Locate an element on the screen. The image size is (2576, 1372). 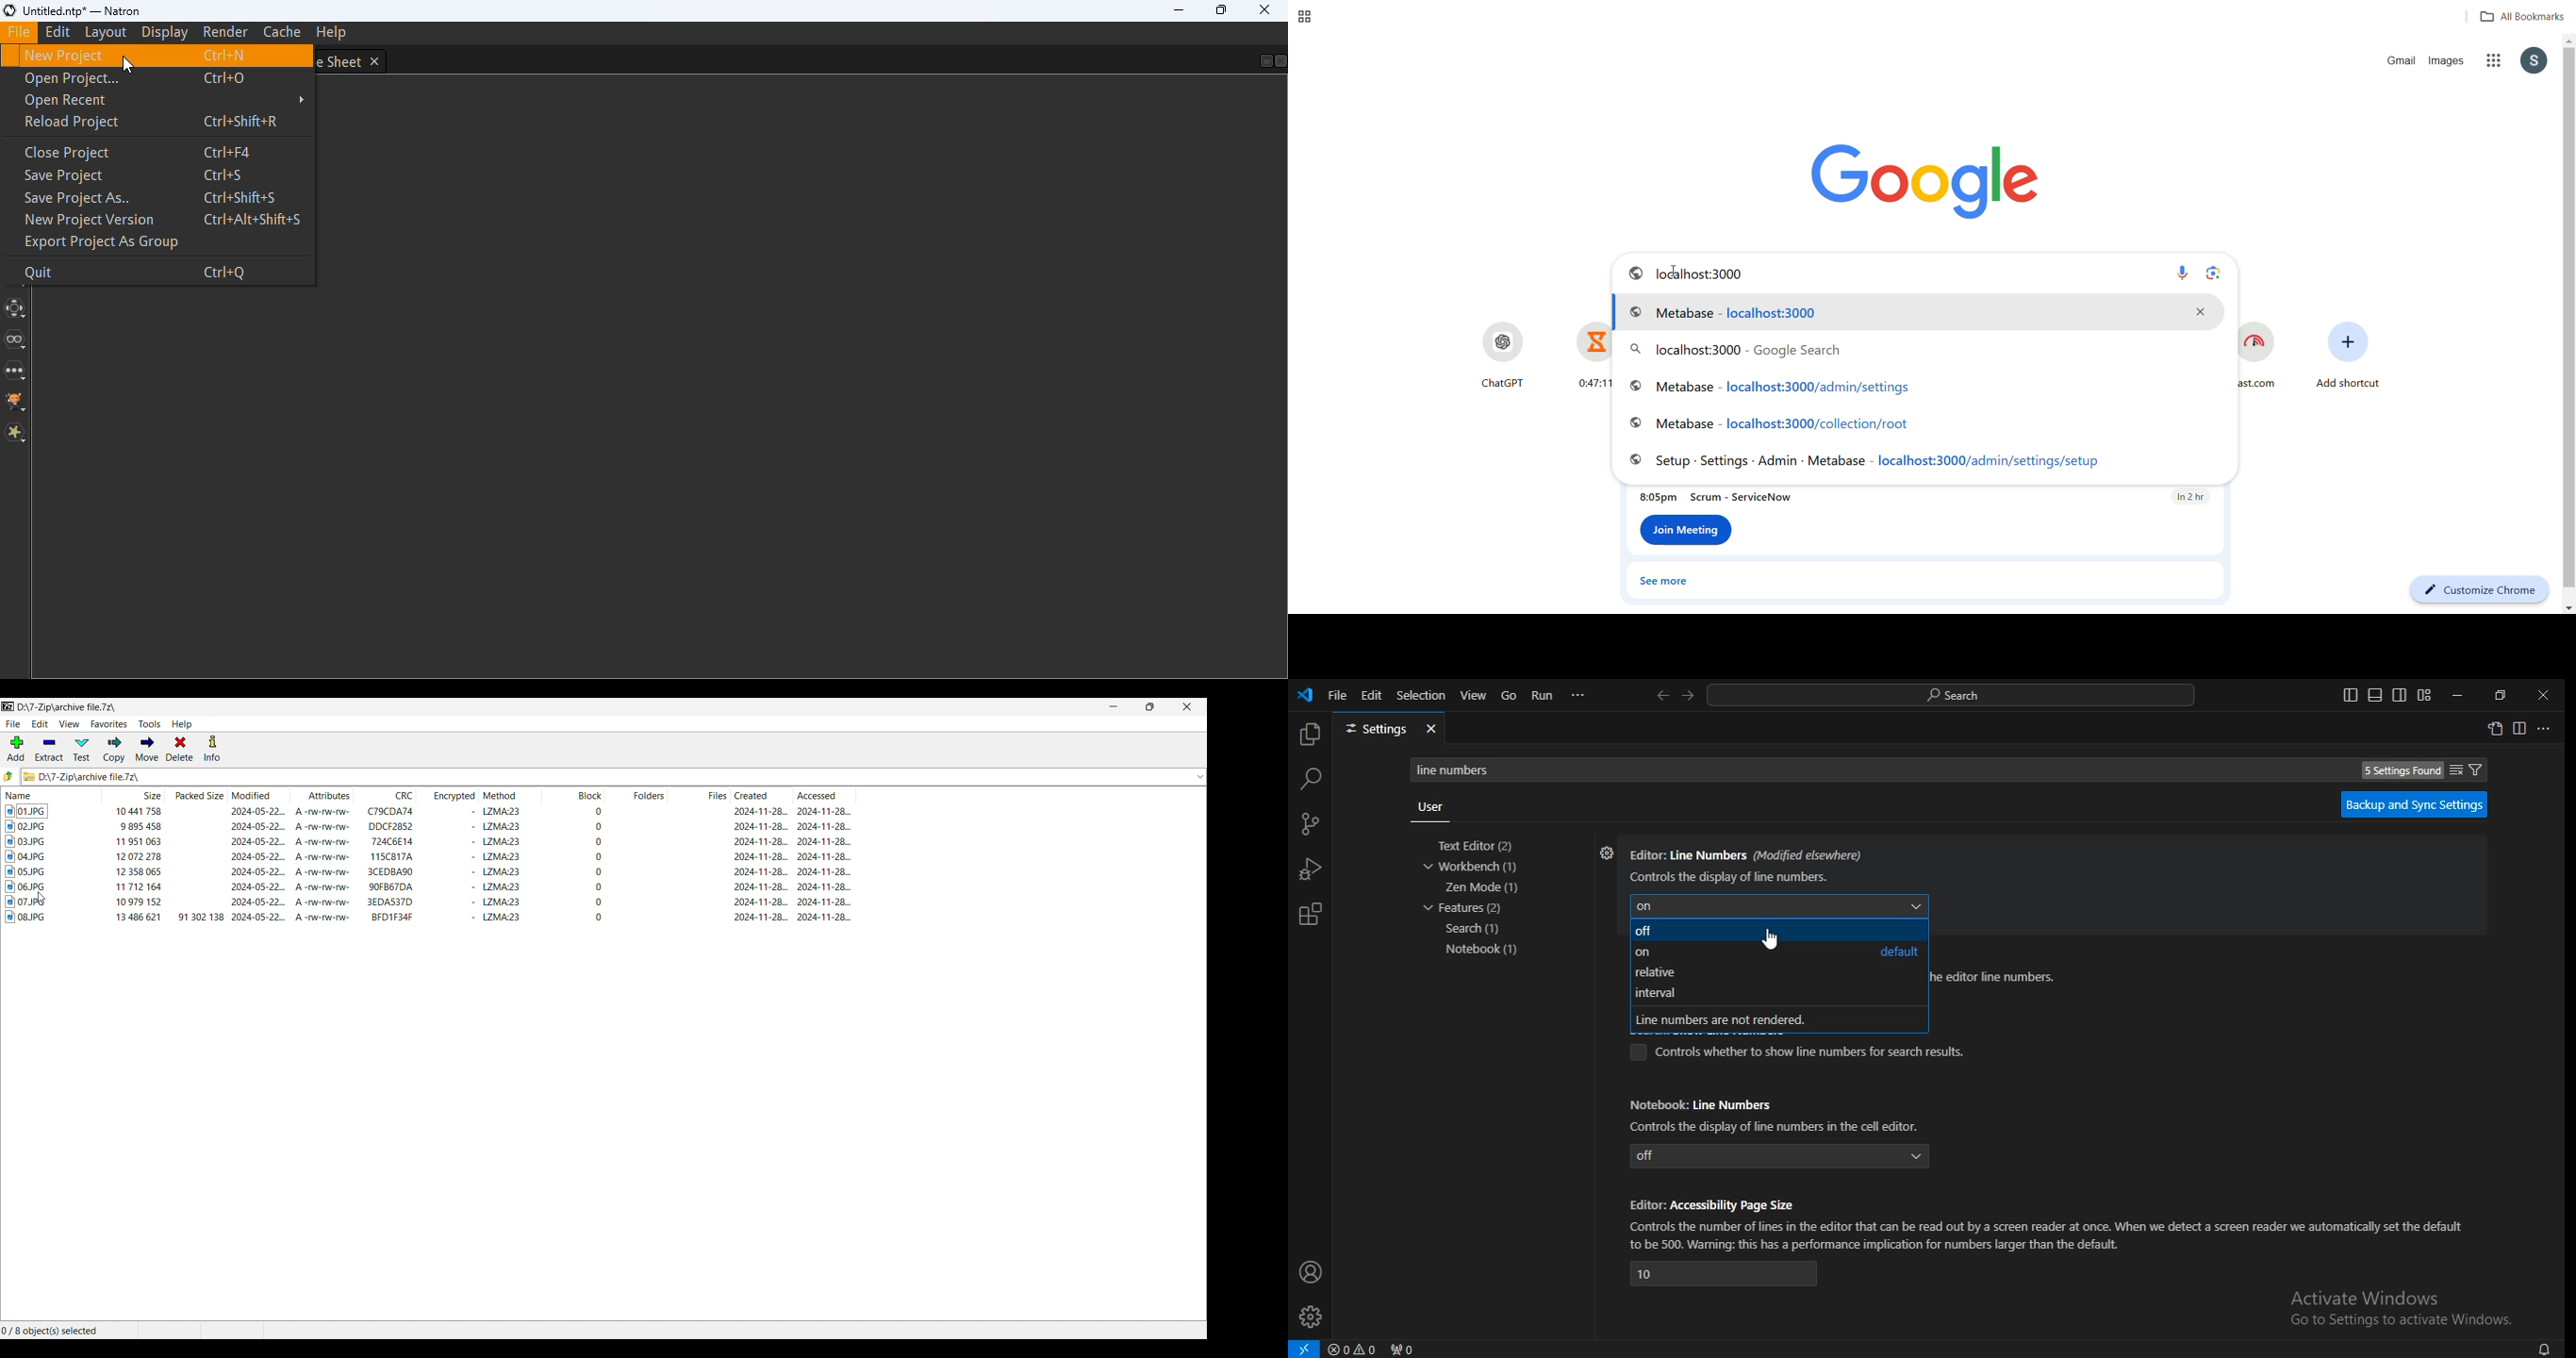
created date & time is located at coordinates (760, 917).